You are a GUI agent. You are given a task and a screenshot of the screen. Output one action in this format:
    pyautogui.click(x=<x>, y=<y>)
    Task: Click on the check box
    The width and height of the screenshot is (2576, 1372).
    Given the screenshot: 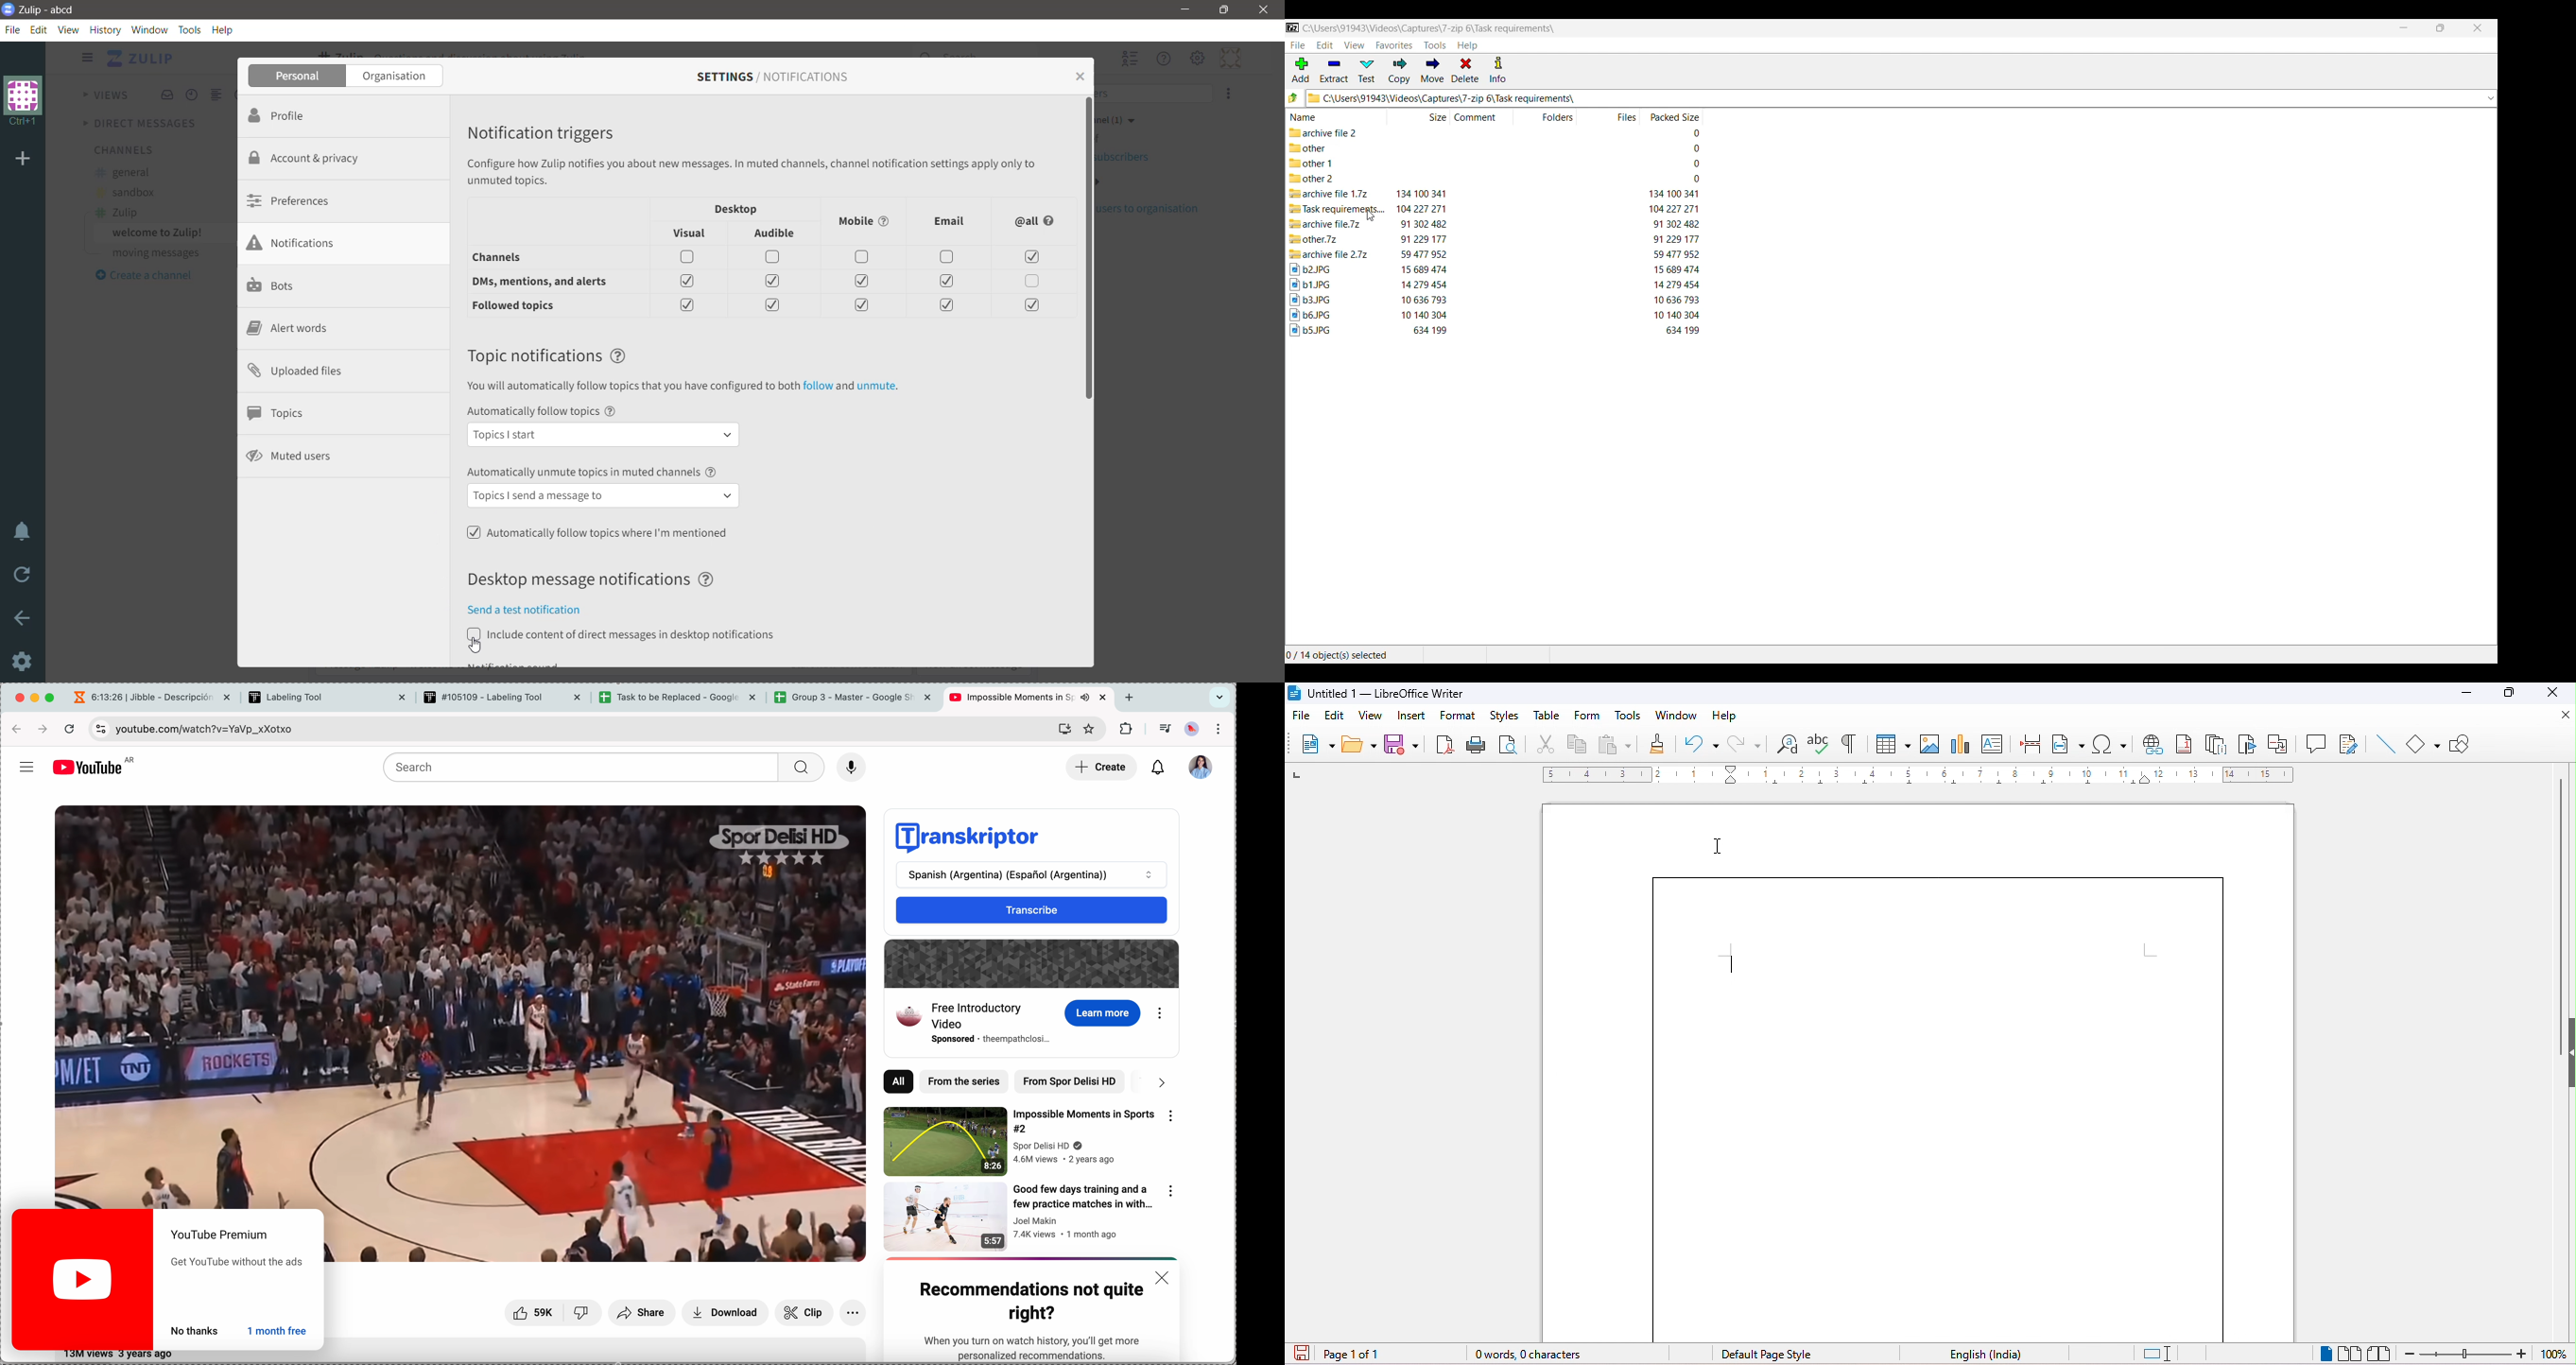 What is the action you would take?
    pyautogui.click(x=863, y=283)
    